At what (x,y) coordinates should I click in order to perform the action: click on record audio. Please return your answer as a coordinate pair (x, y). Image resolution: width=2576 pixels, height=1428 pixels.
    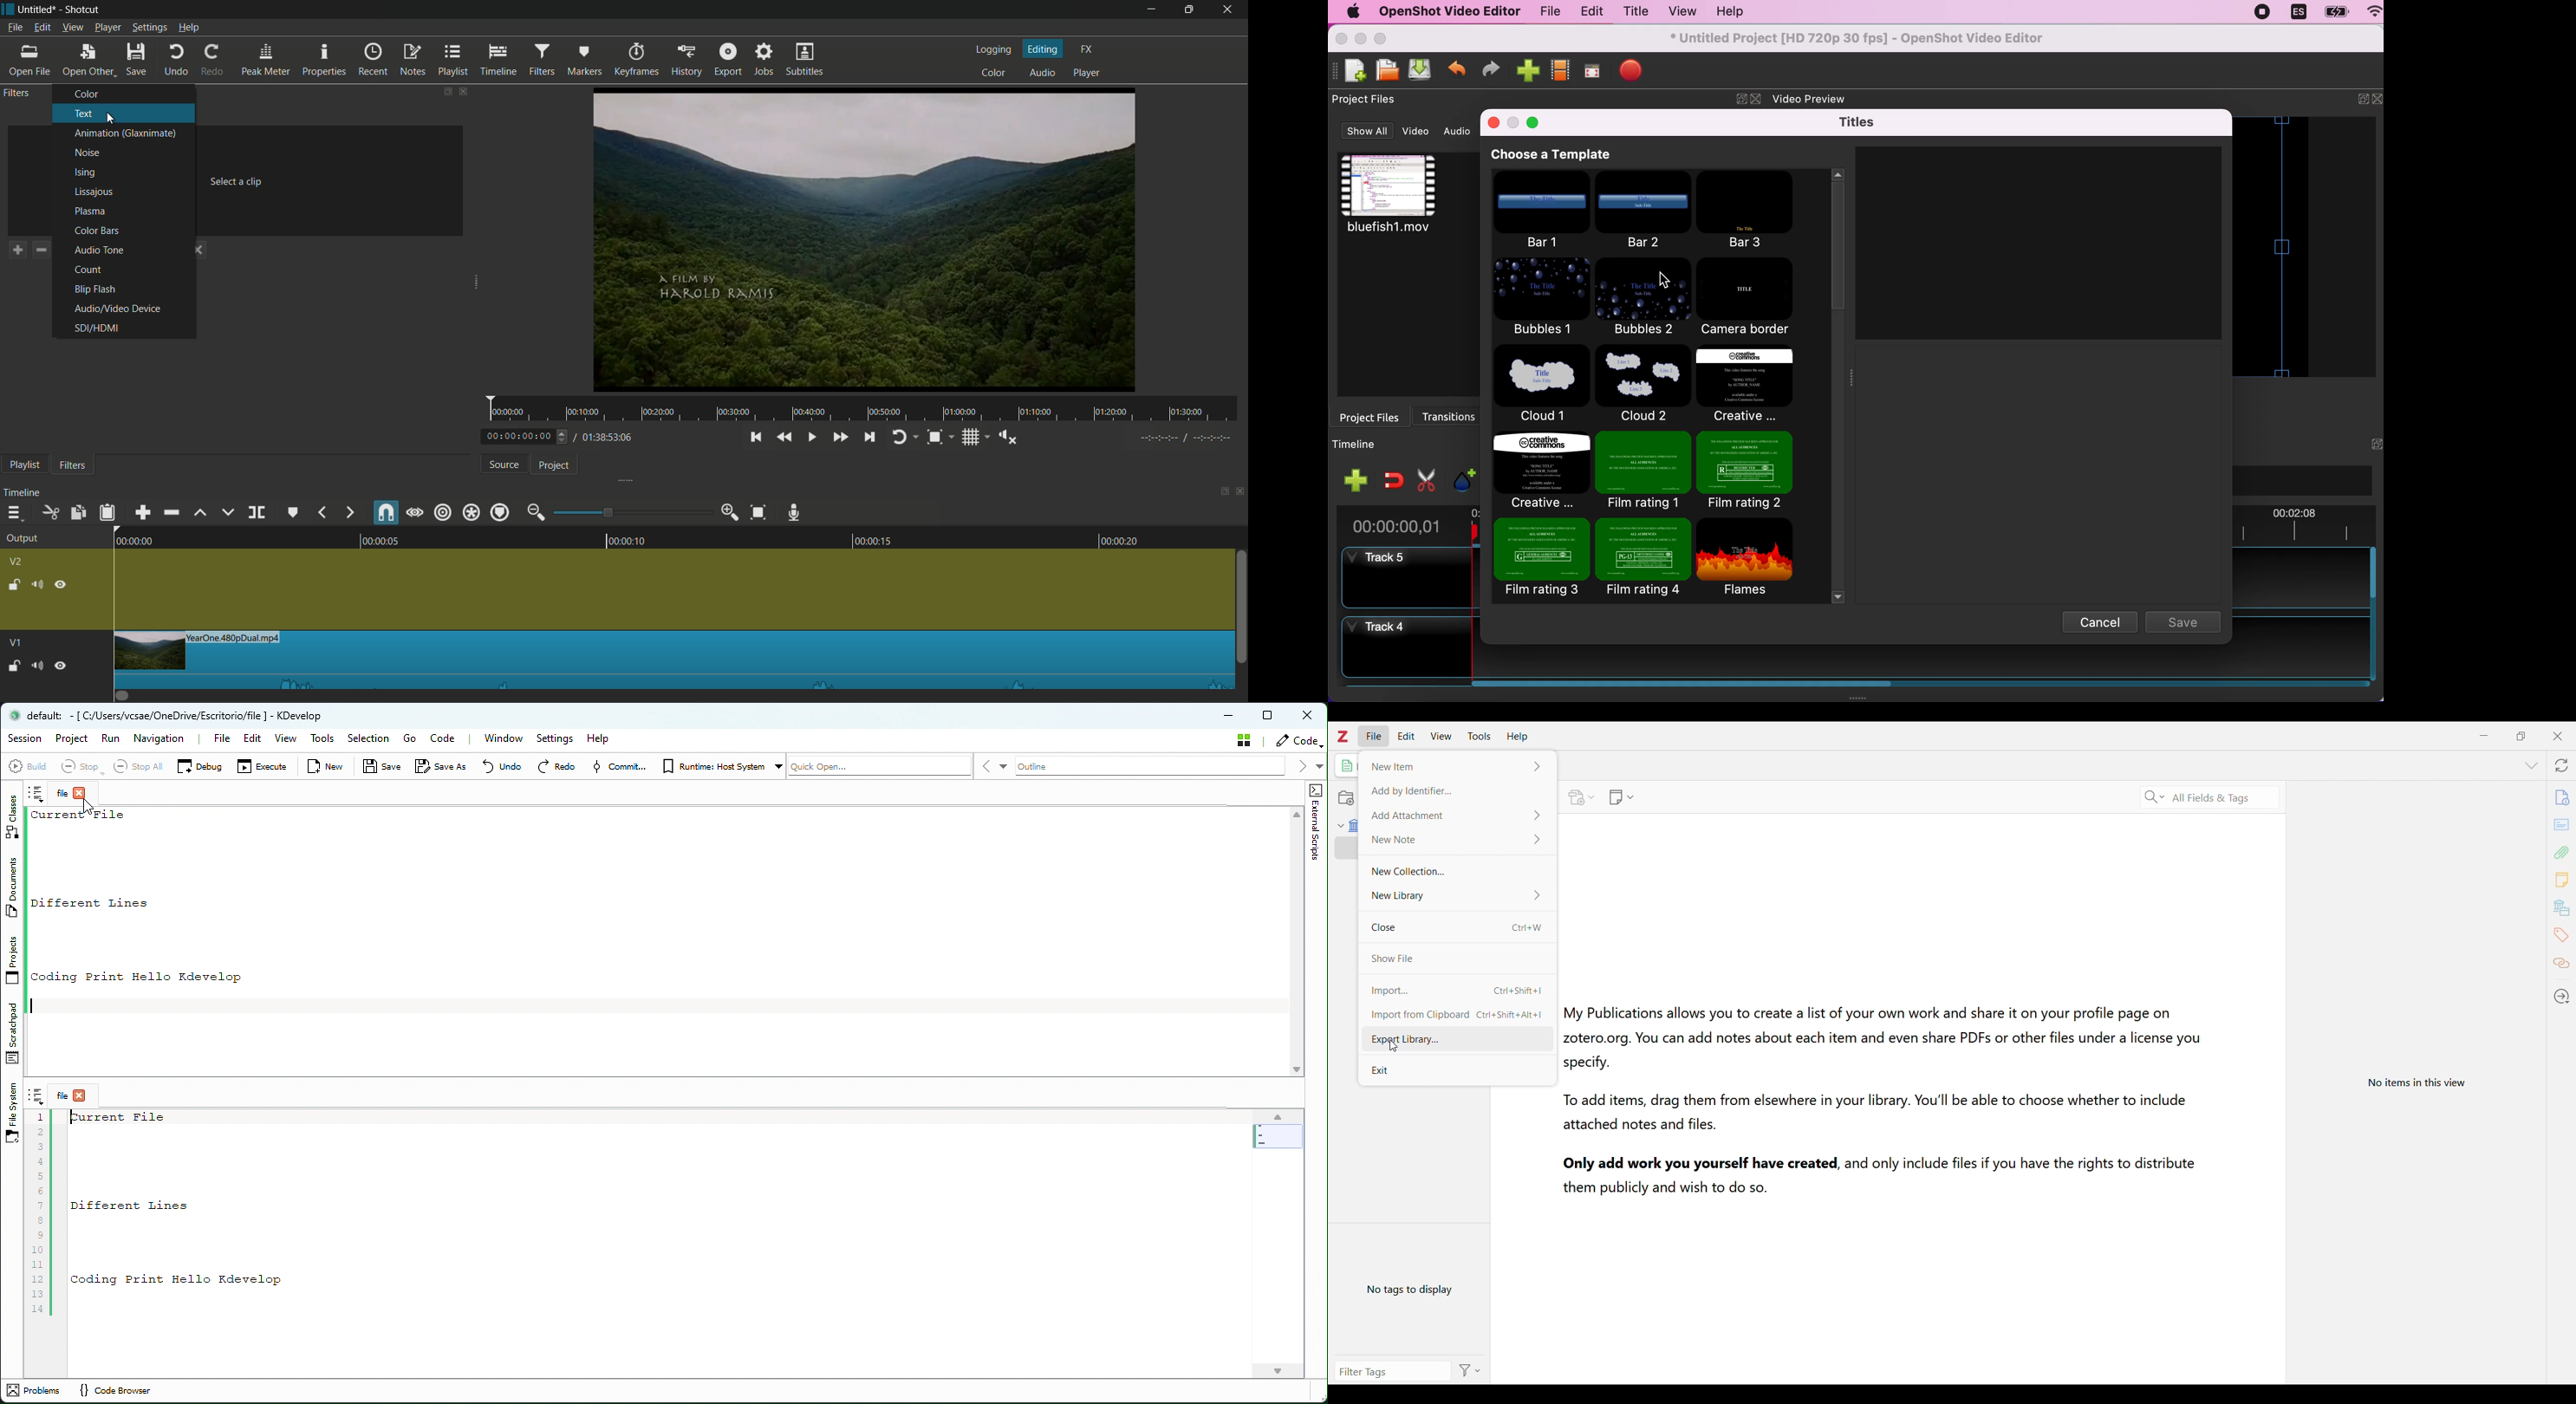
    Looking at the image, I should click on (795, 511).